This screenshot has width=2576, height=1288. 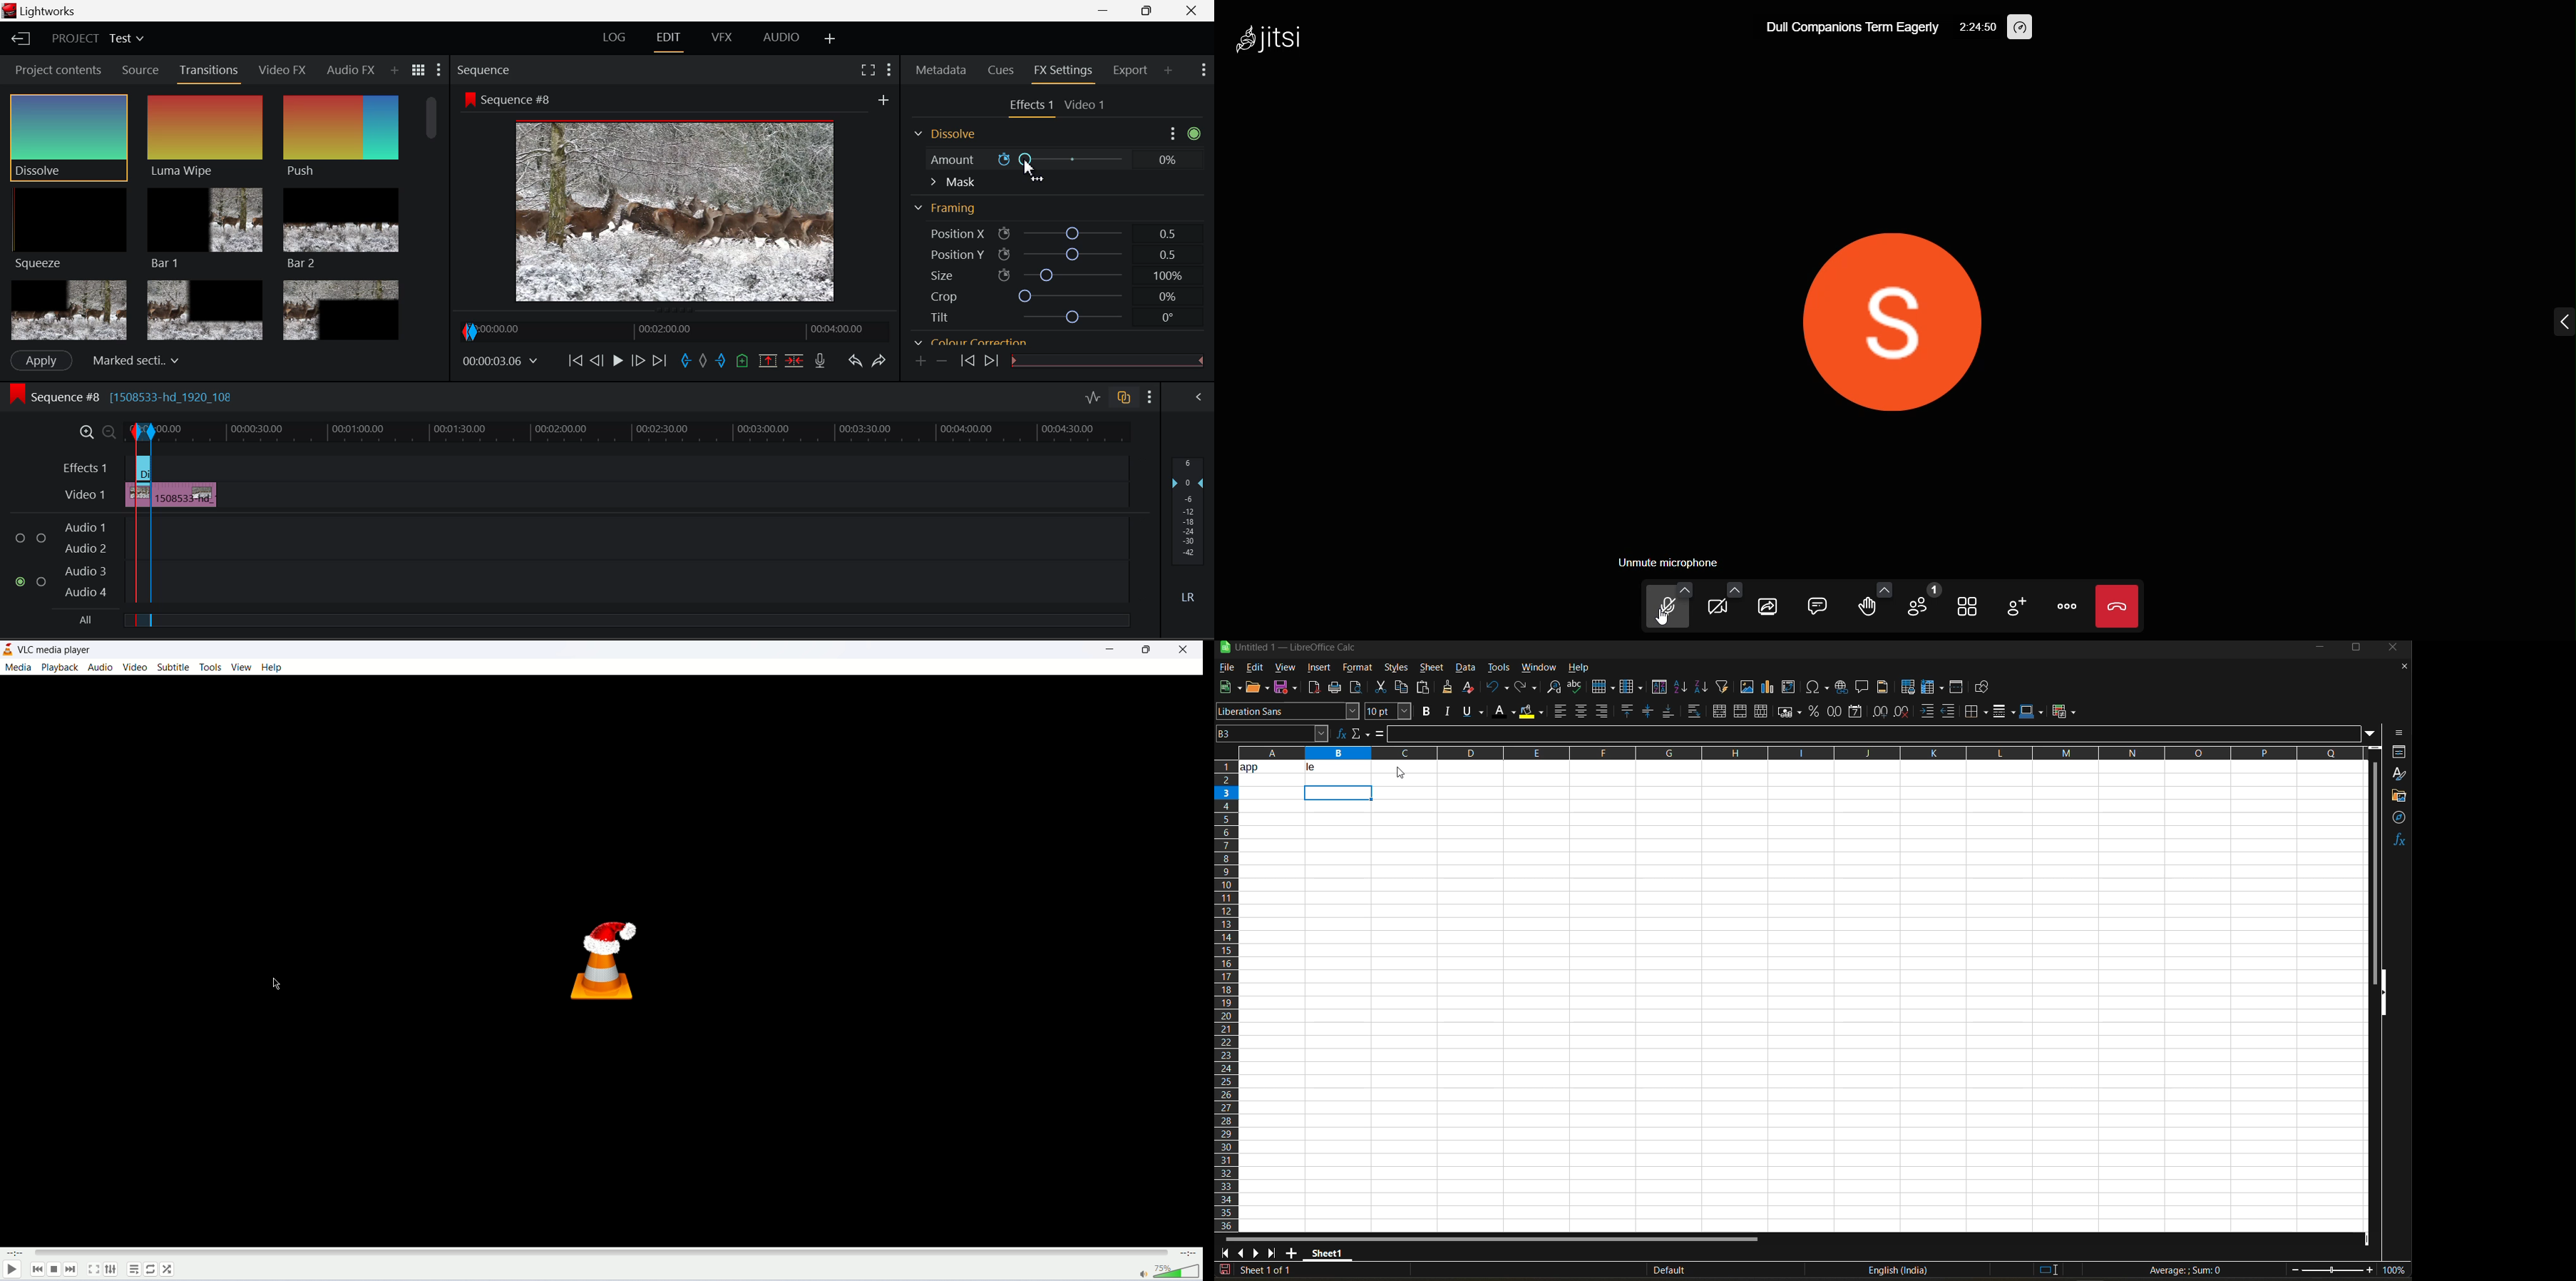 What do you see at coordinates (2118, 606) in the screenshot?
I see `leave the meeting` at bounding box center [2118, 606].